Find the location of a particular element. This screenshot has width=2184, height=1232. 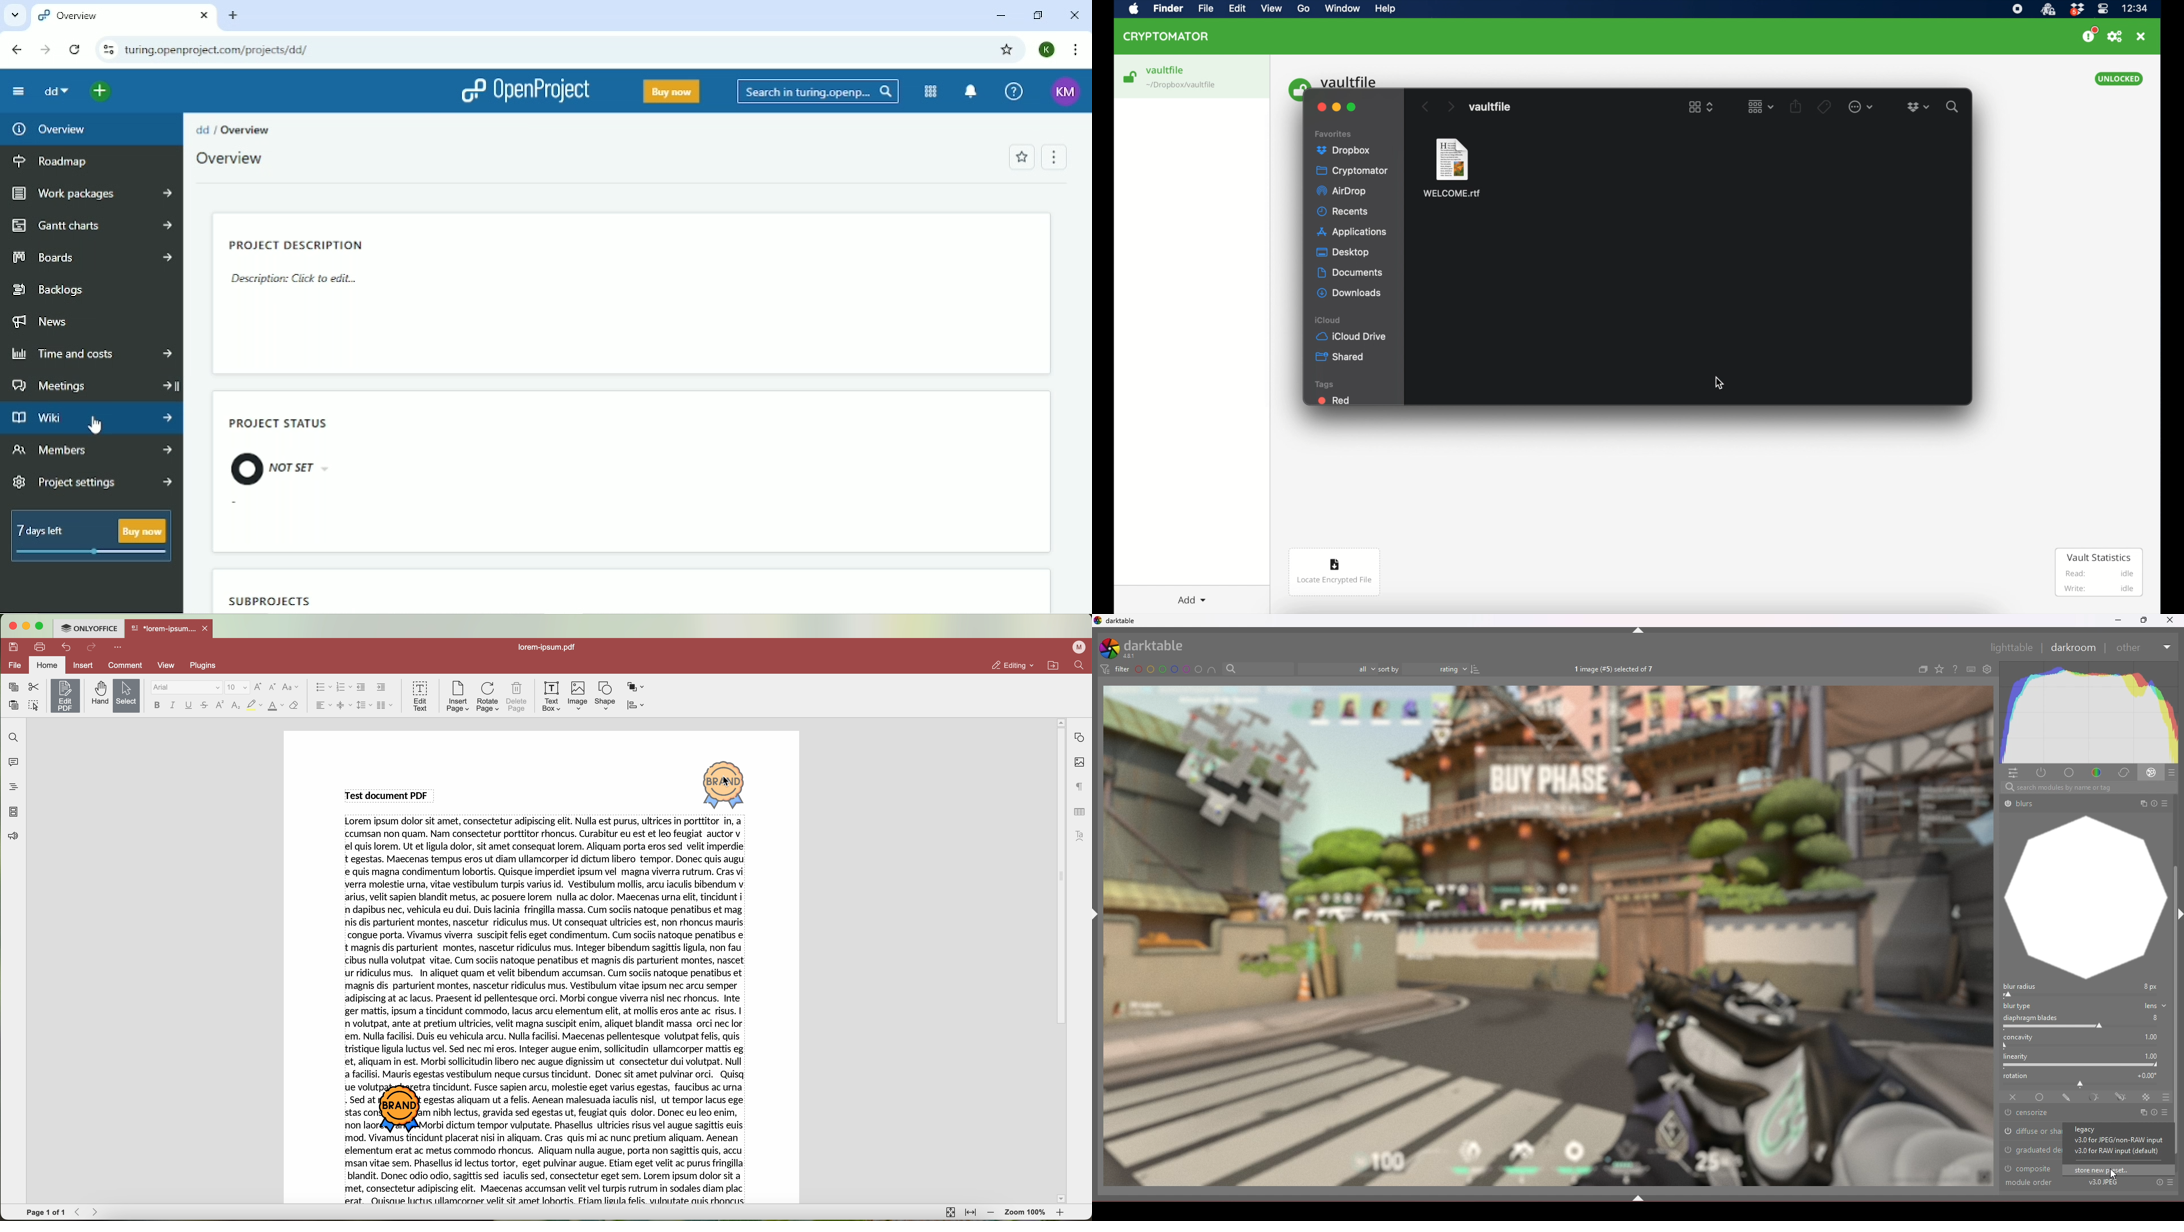

view is located at coordinates (169, 665).